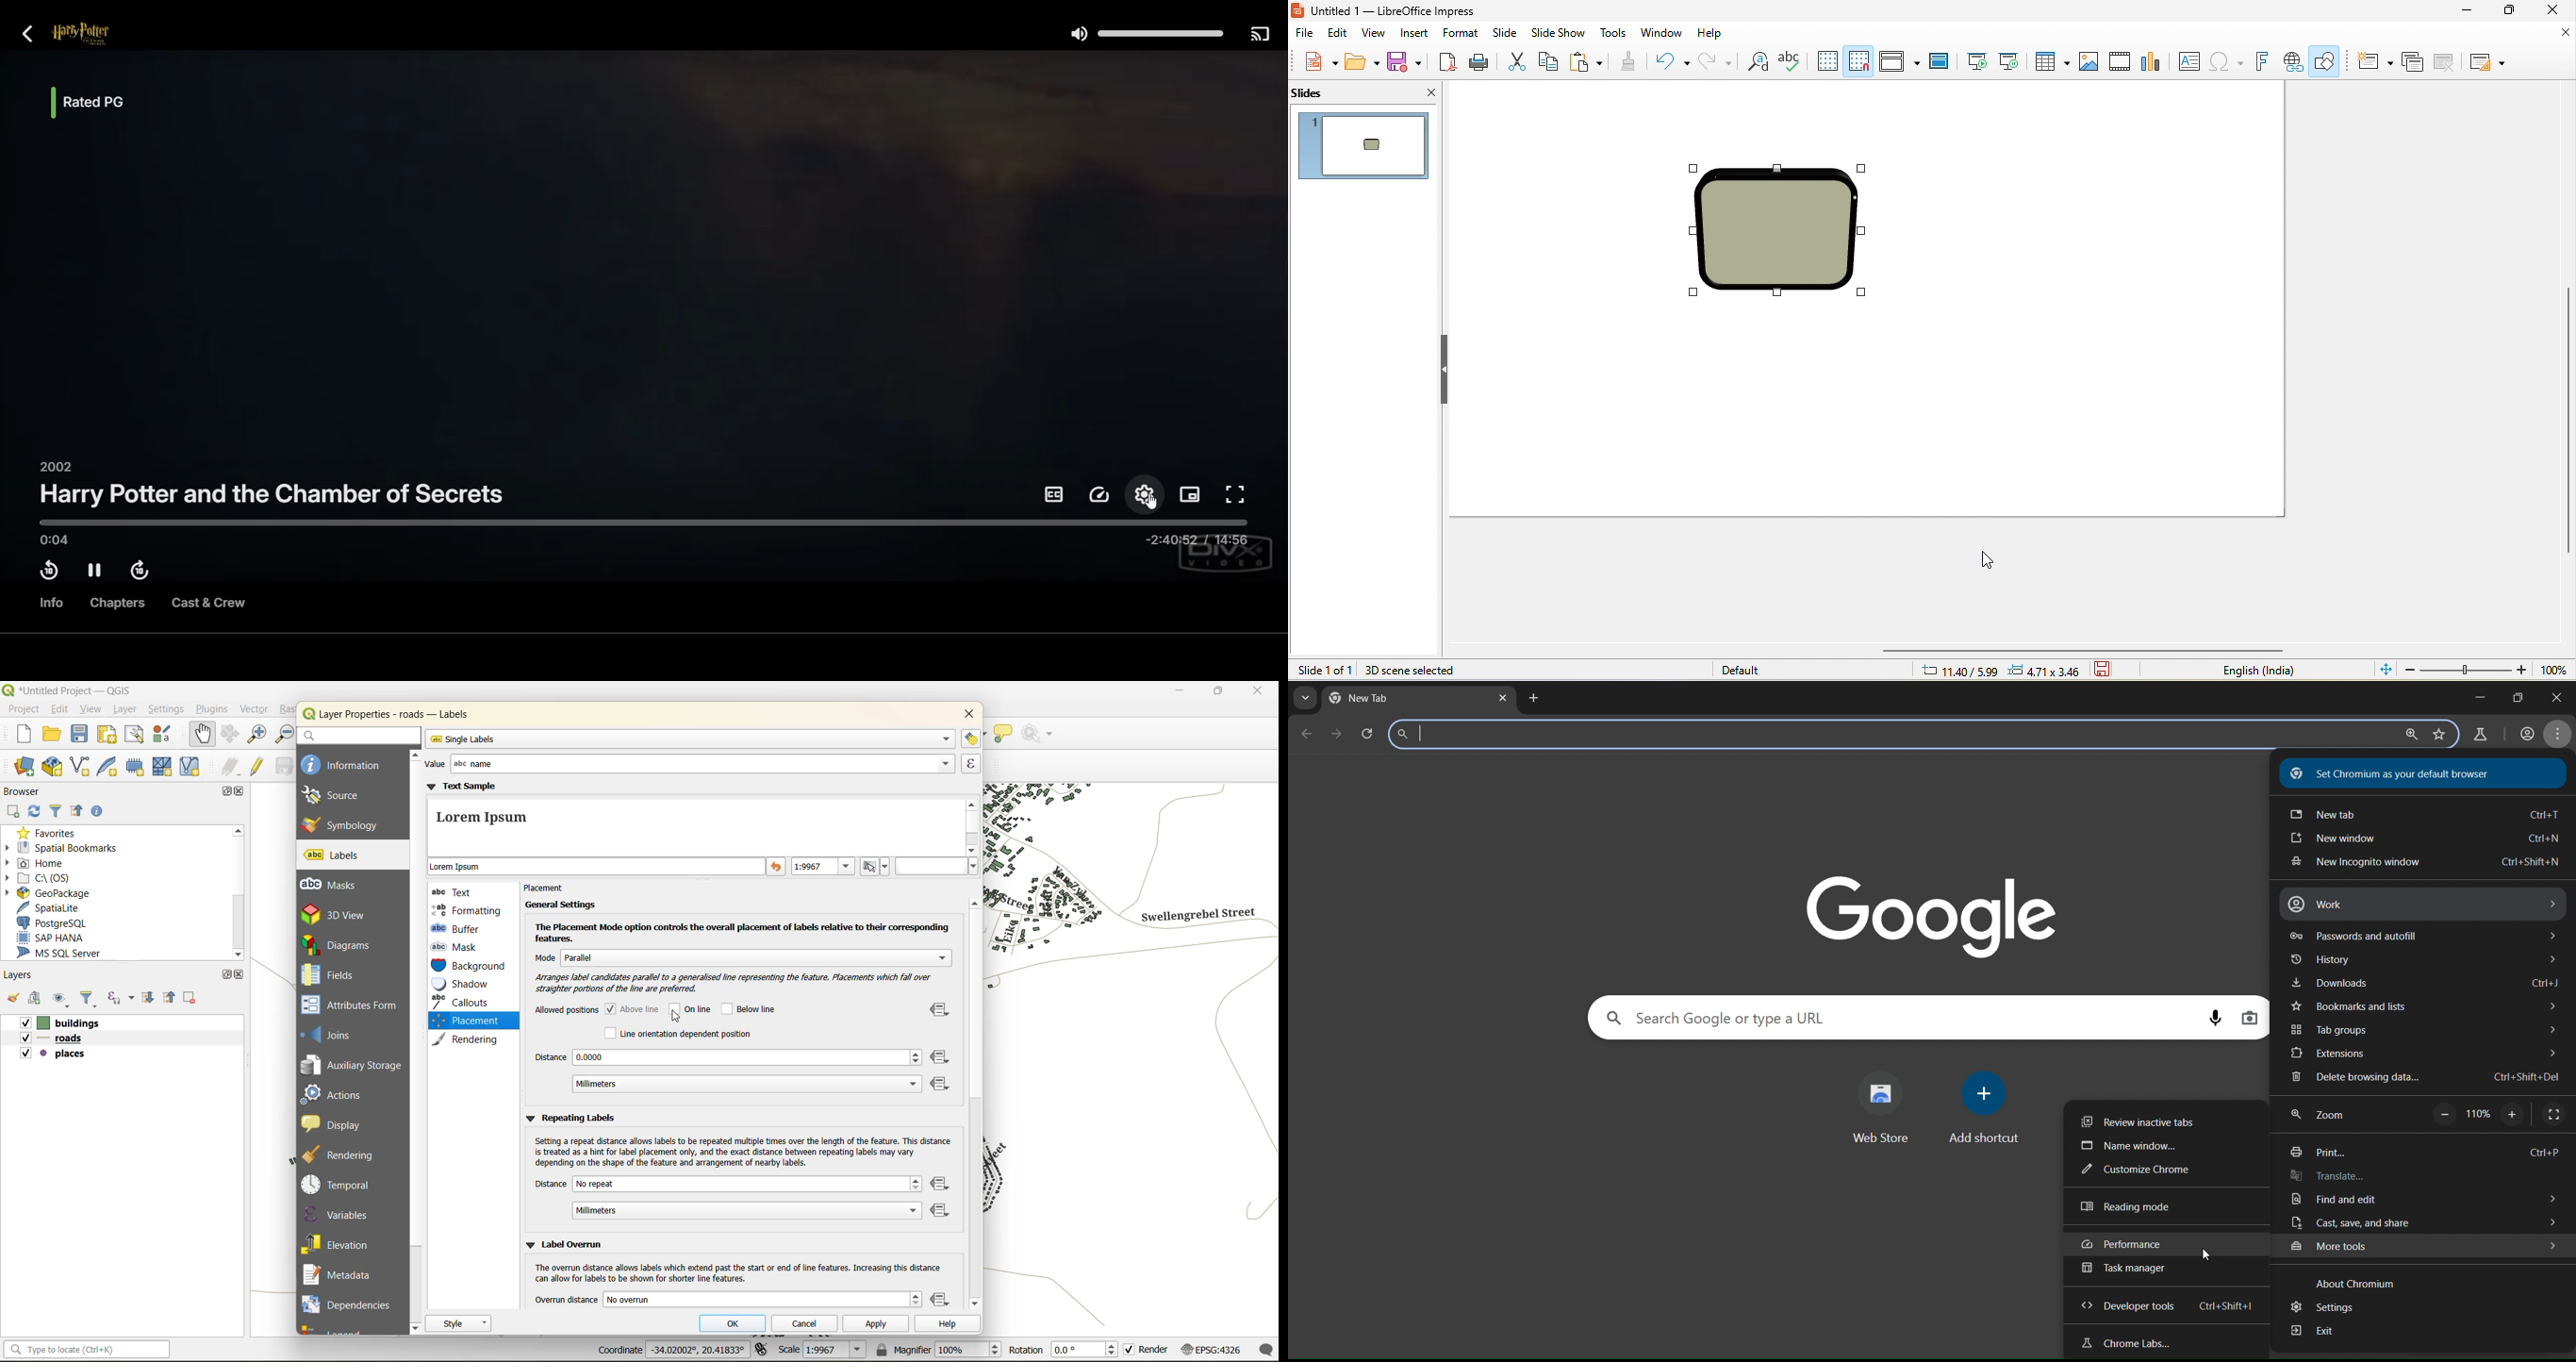 The height and width of the screenshot is (1372, 2576). I want to click on special character, so click(2229, 61).